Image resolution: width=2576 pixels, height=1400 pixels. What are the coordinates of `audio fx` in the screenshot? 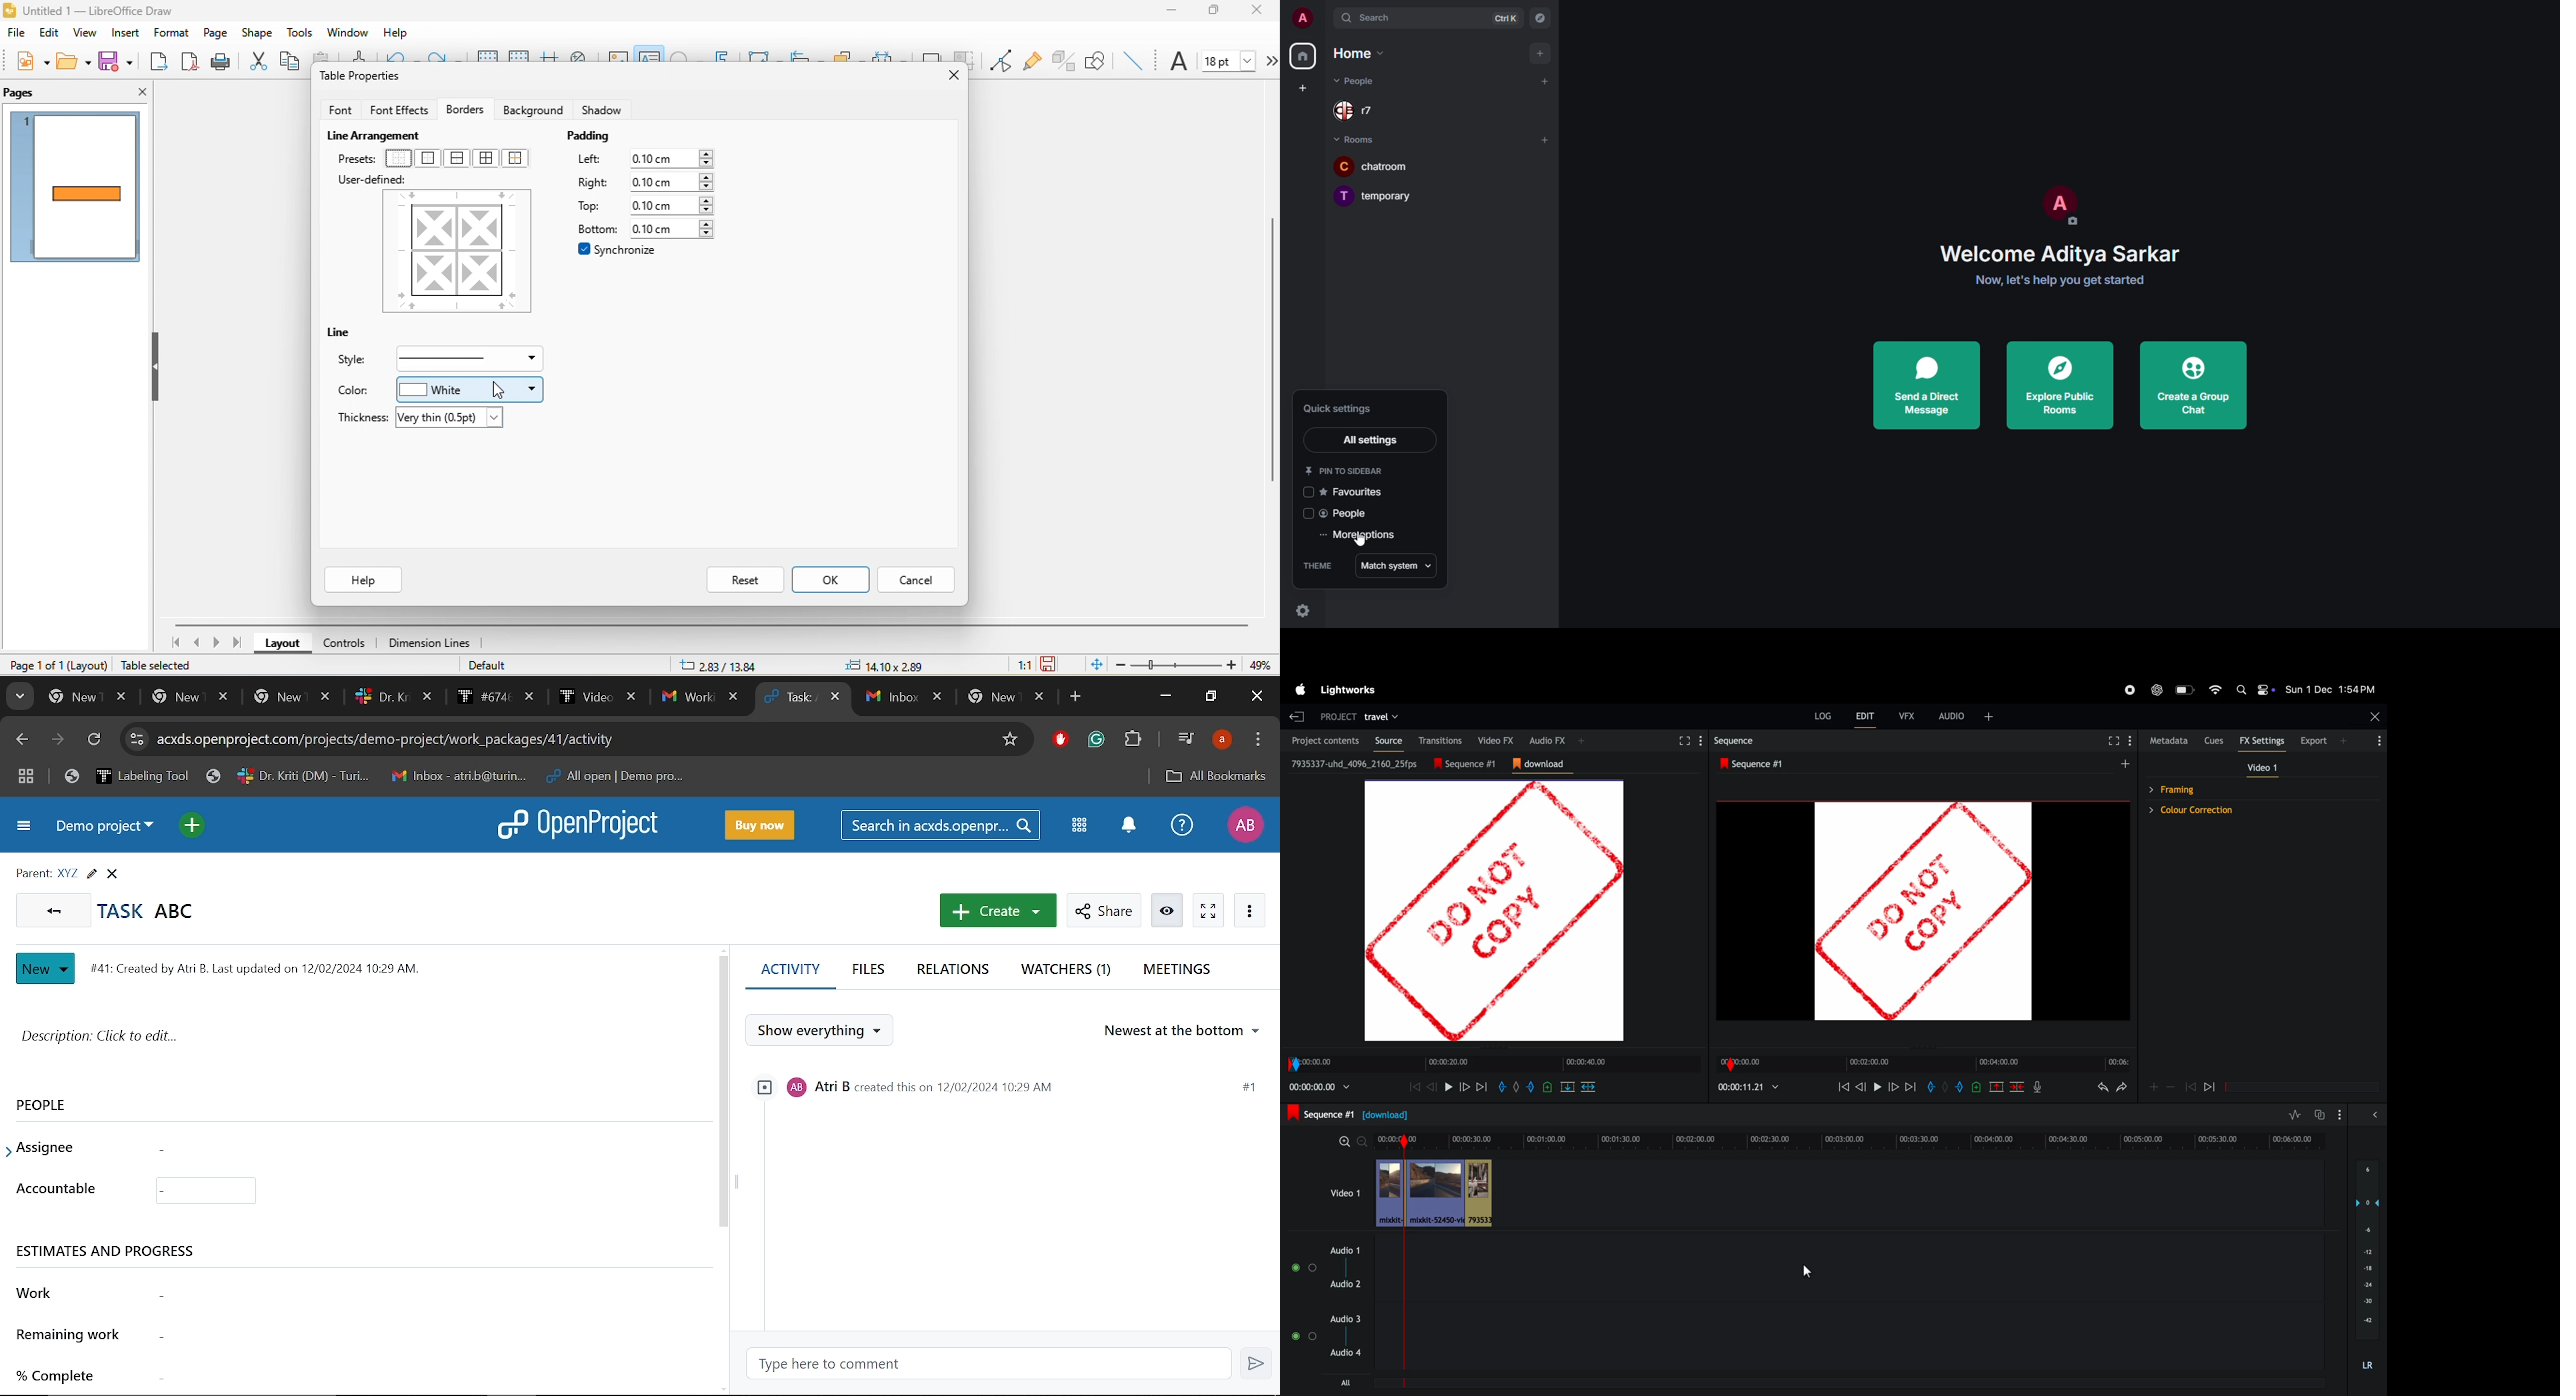 It's located at (1547, 740).